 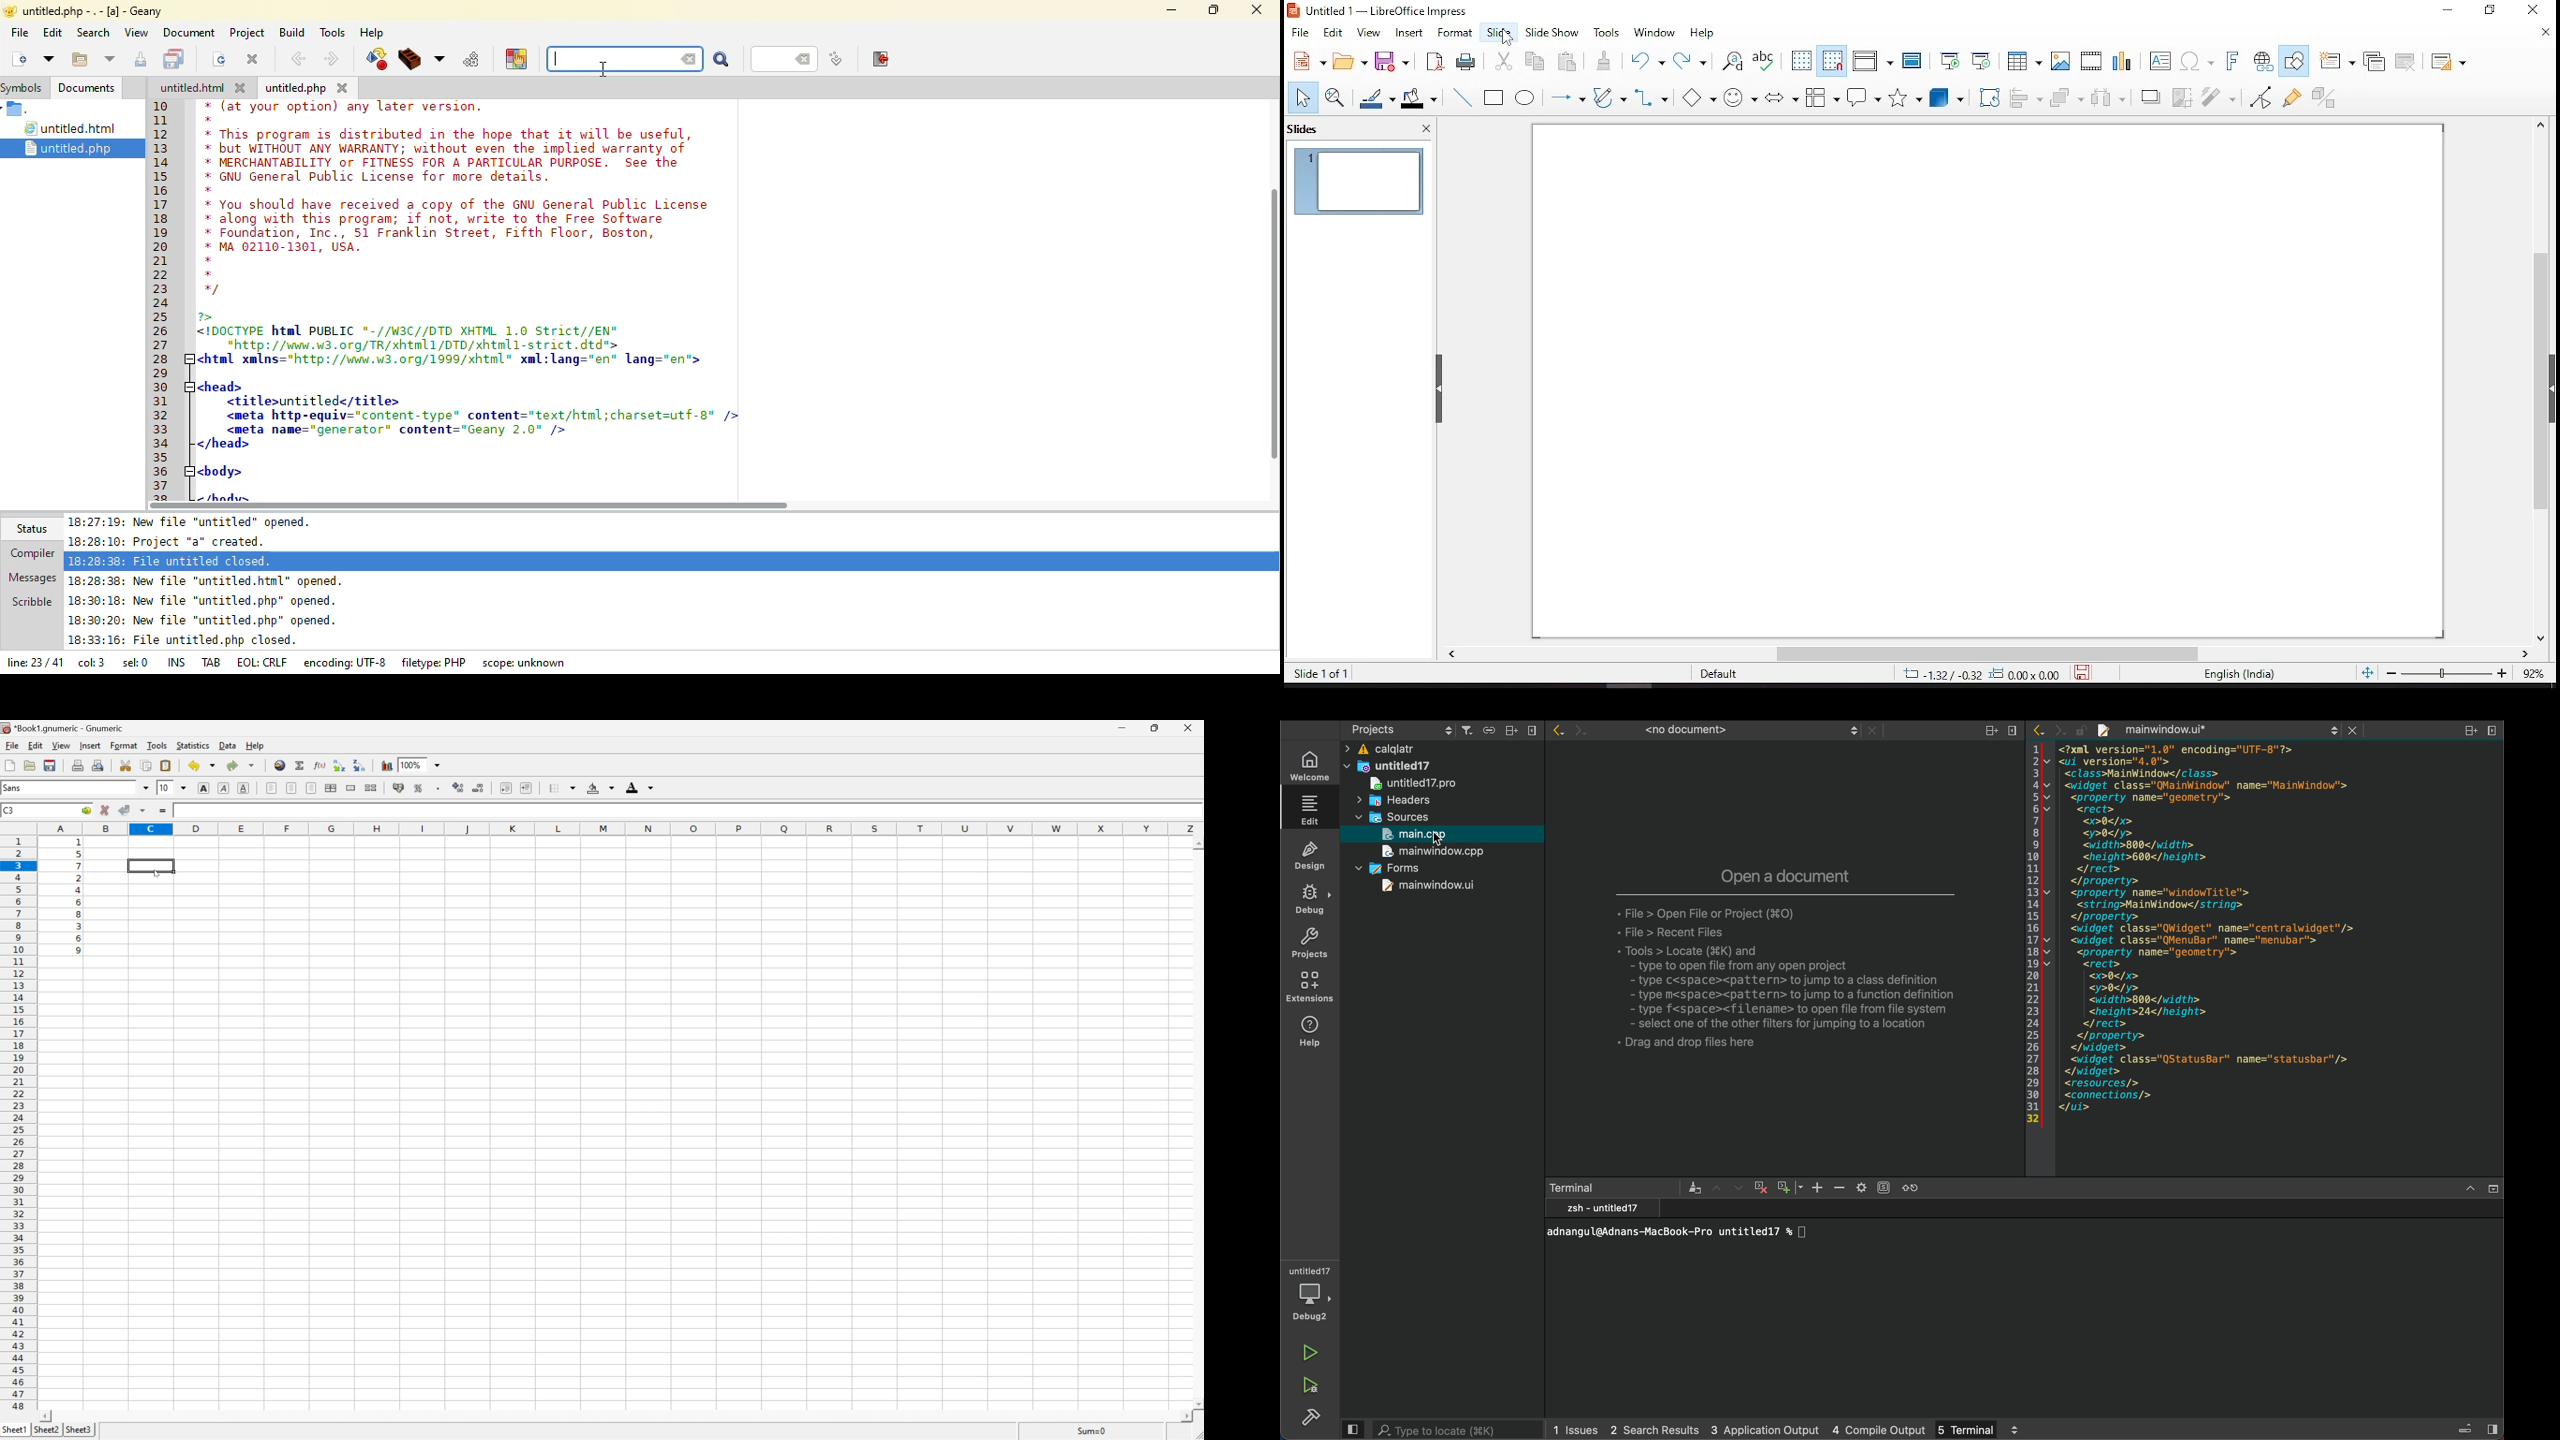 What do you see at coordinates (1197, 1403) in the screenshot?
I see `scroll down` at bounding box center [1197, 1403].